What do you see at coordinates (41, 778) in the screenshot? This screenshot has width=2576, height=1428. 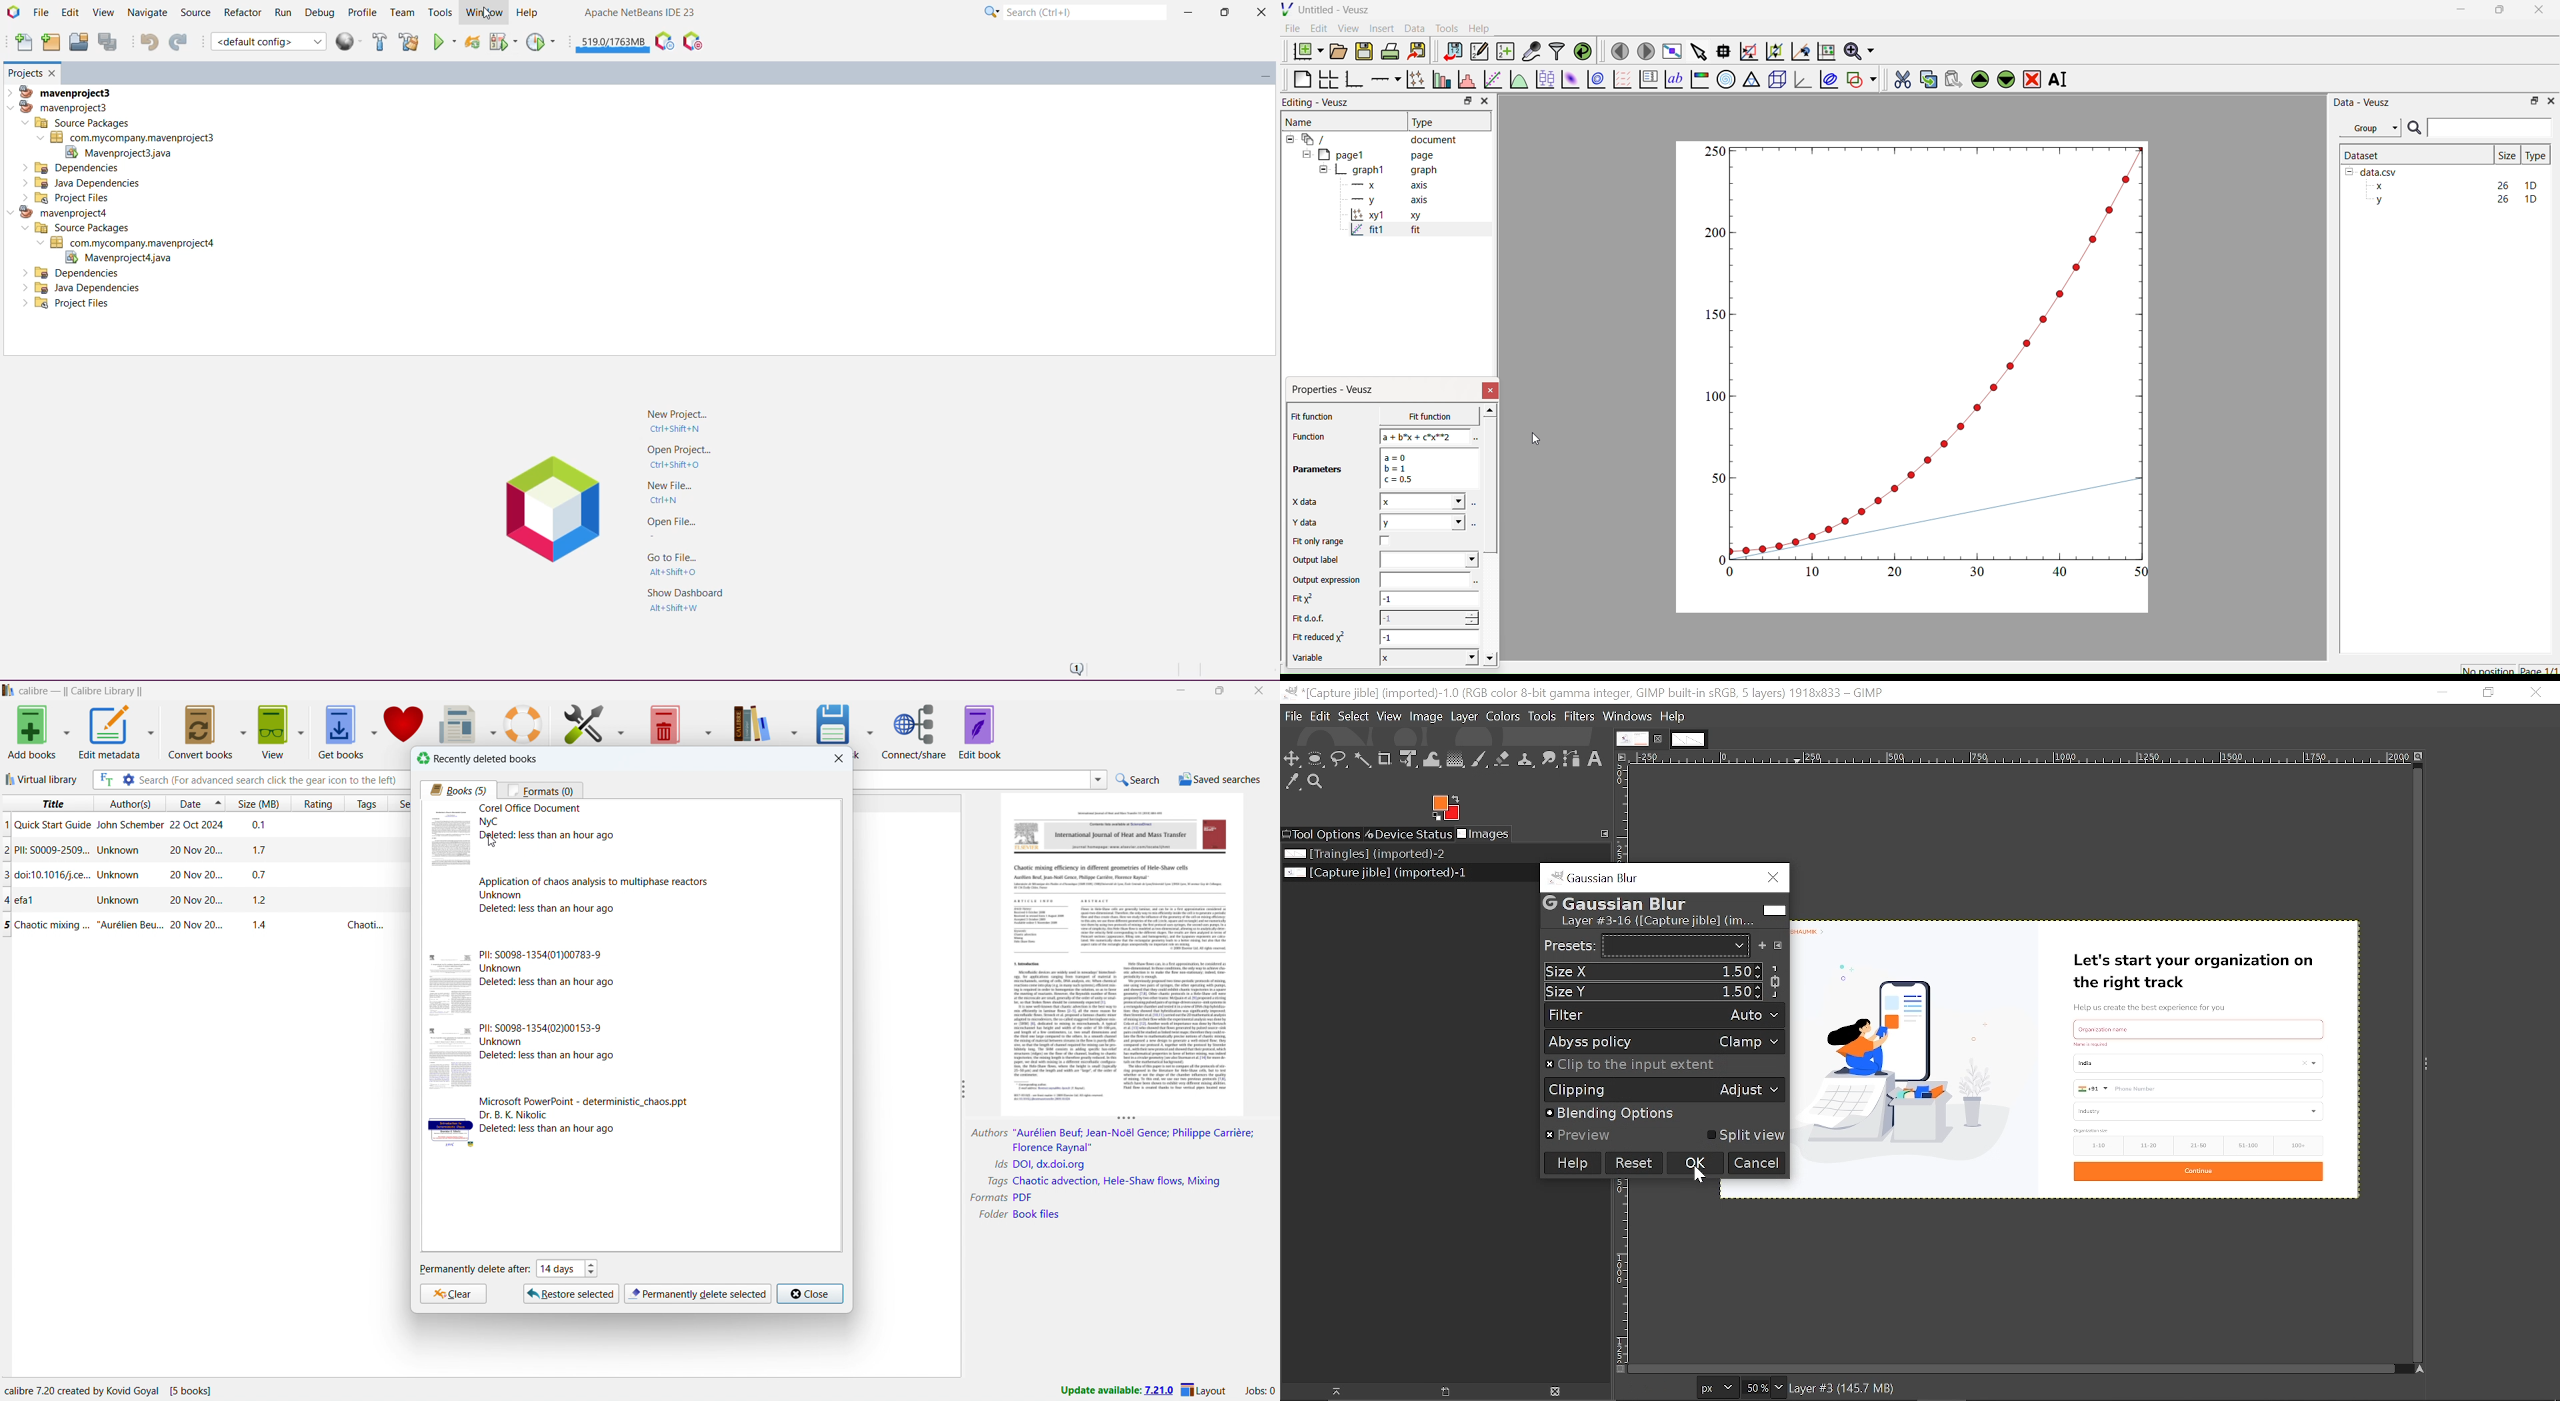 I see `virtual library` at bounding box center [41, 778].